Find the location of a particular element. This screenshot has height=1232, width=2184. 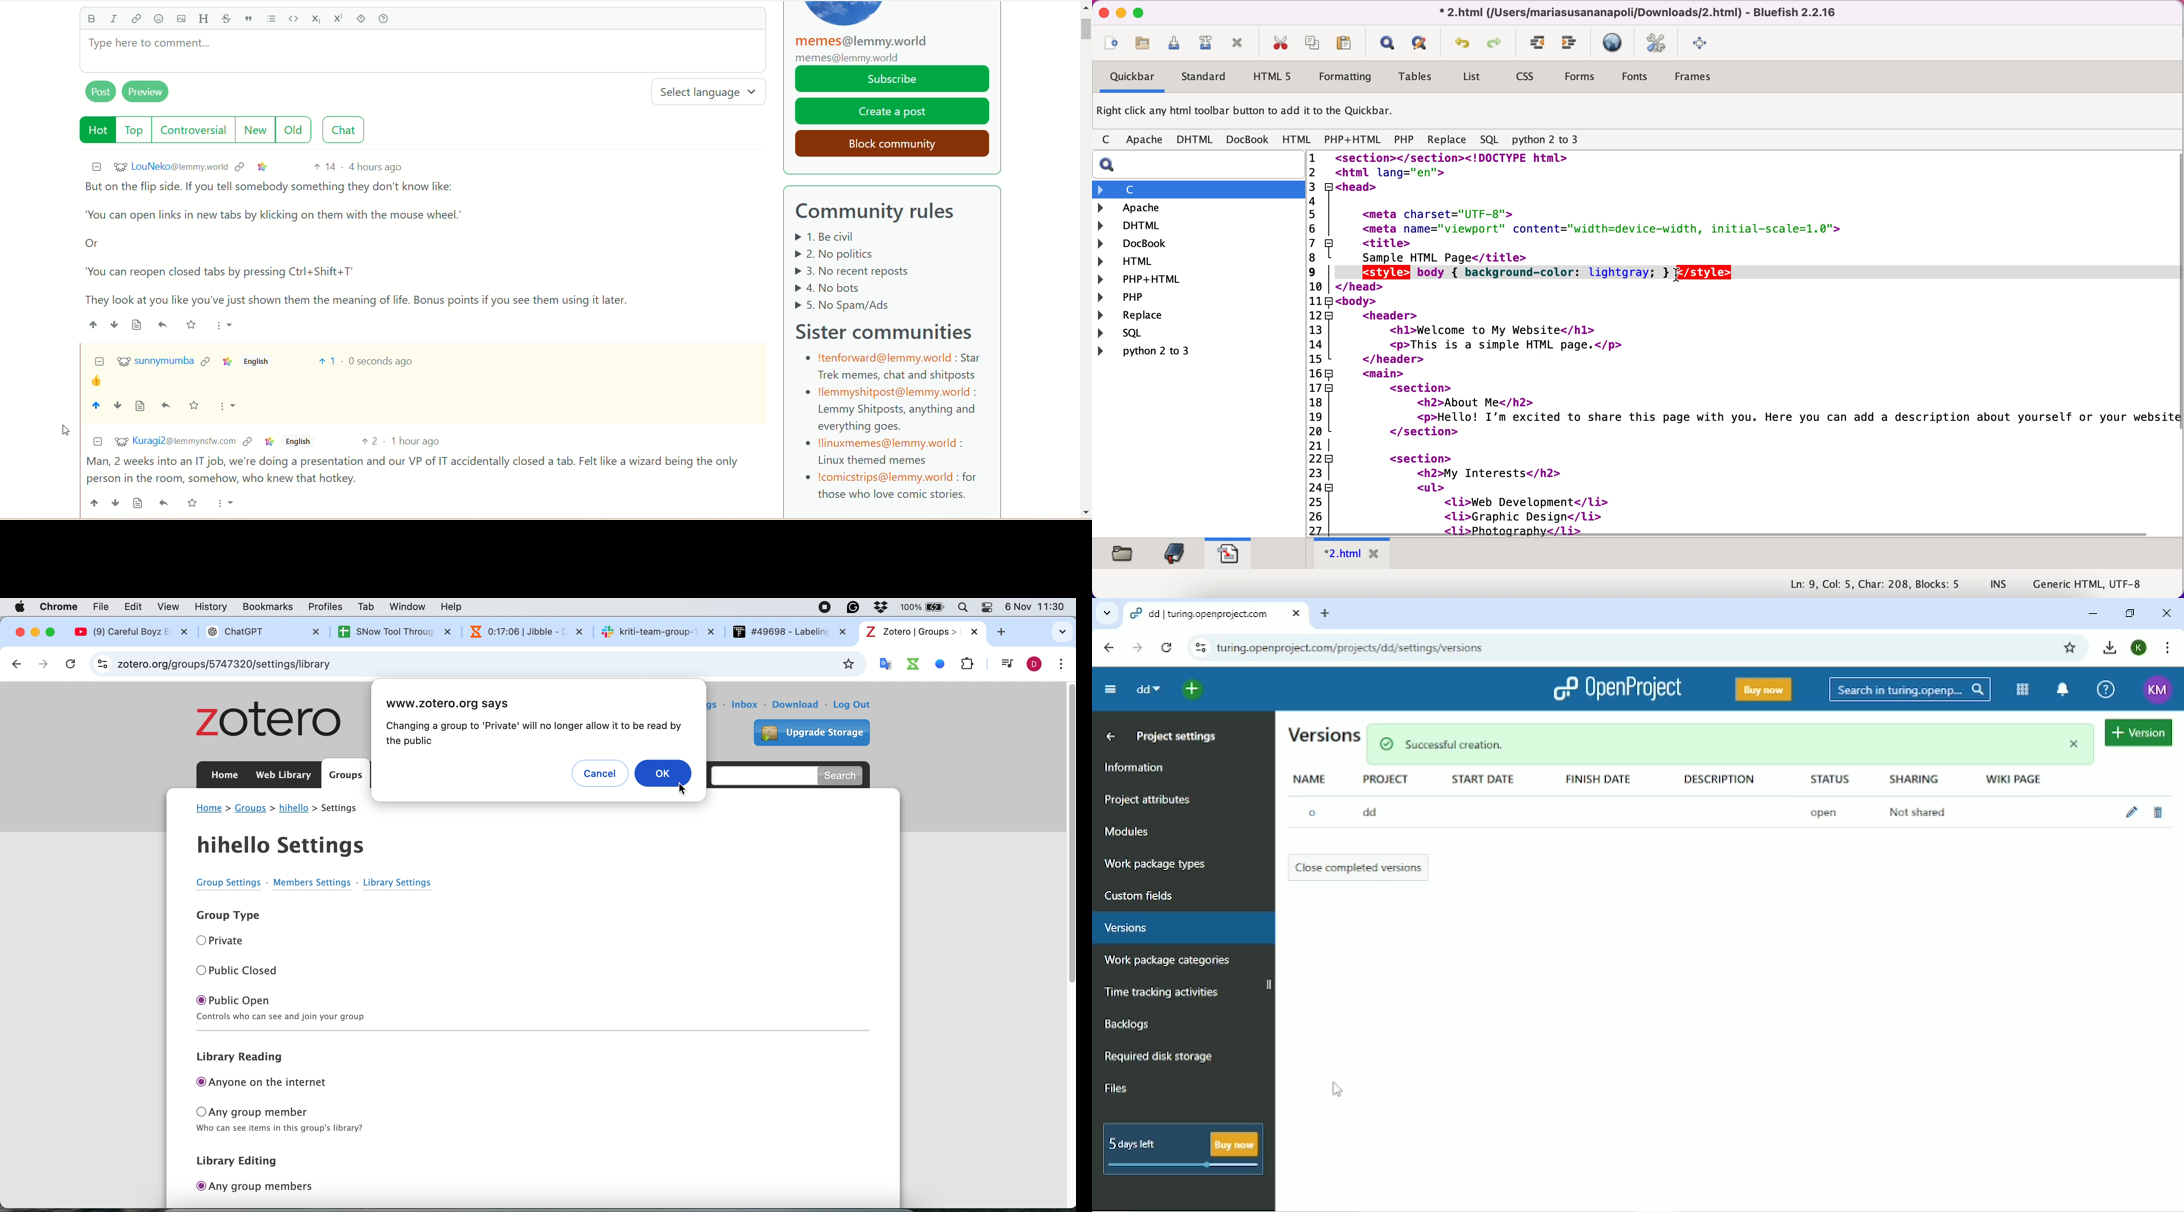

show find bar is located at coordinates (1387, 44).